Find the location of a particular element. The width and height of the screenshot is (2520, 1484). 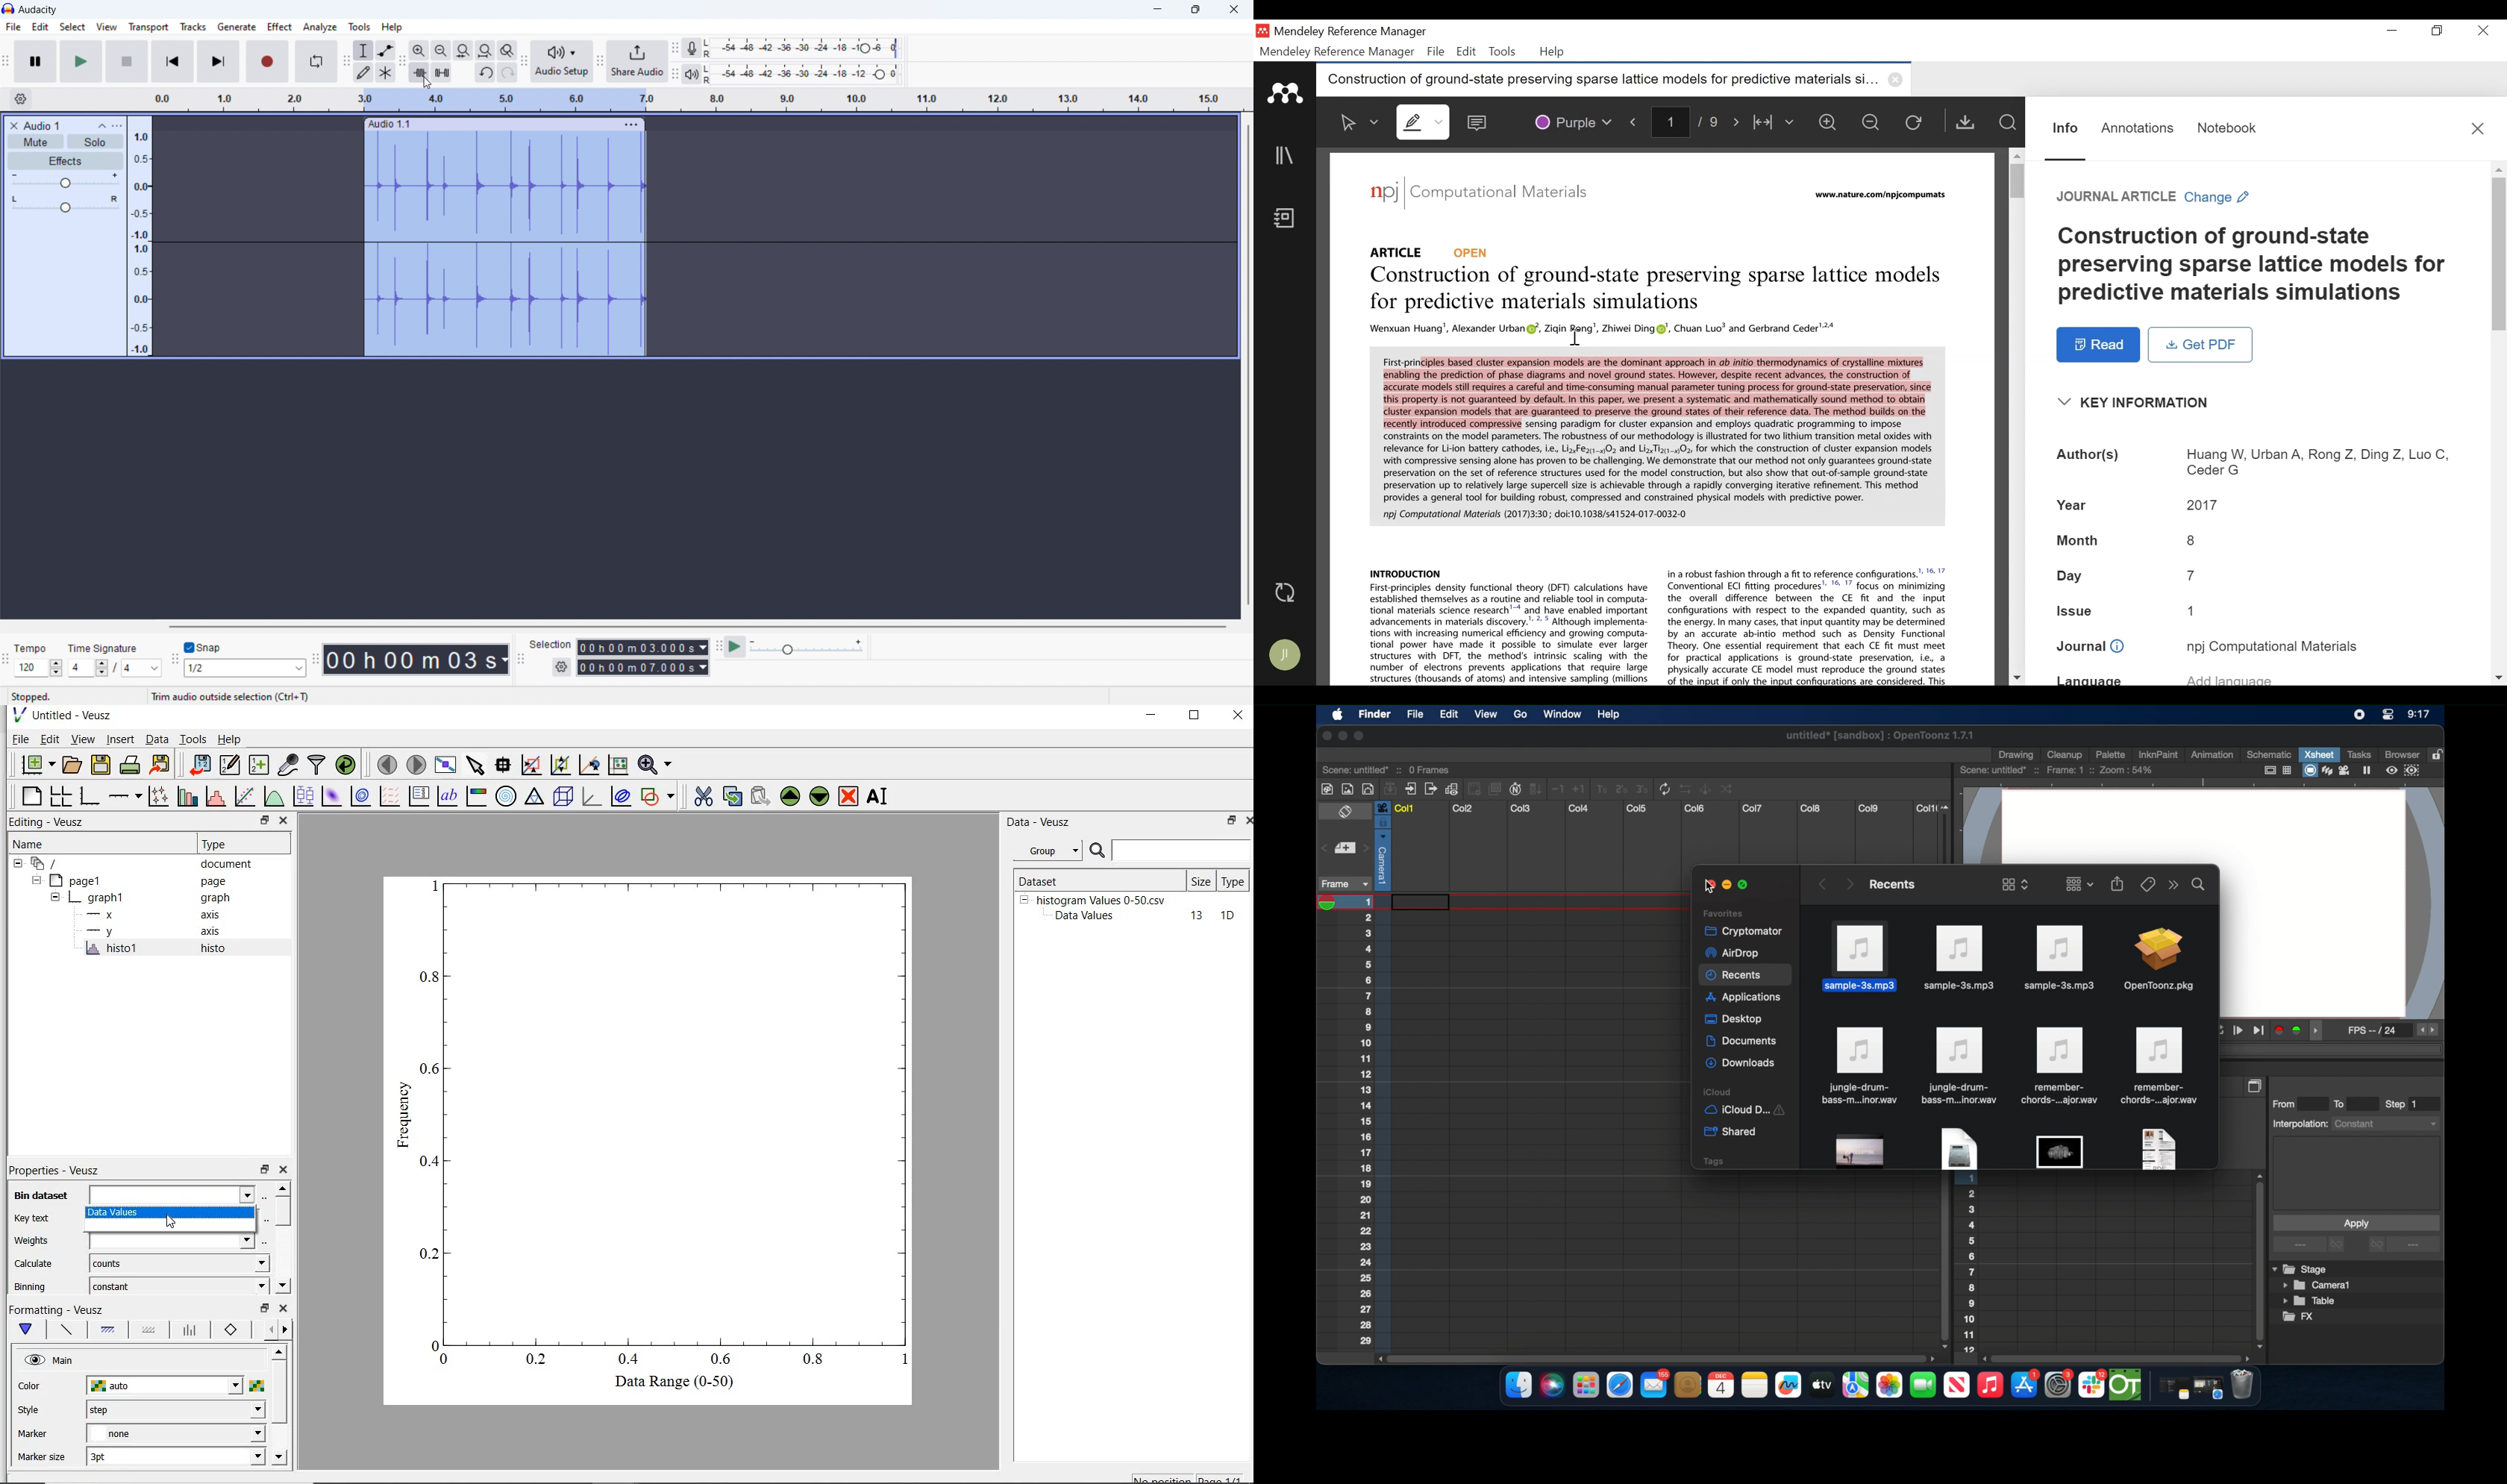

tools  is located at coordinates (194, 739).